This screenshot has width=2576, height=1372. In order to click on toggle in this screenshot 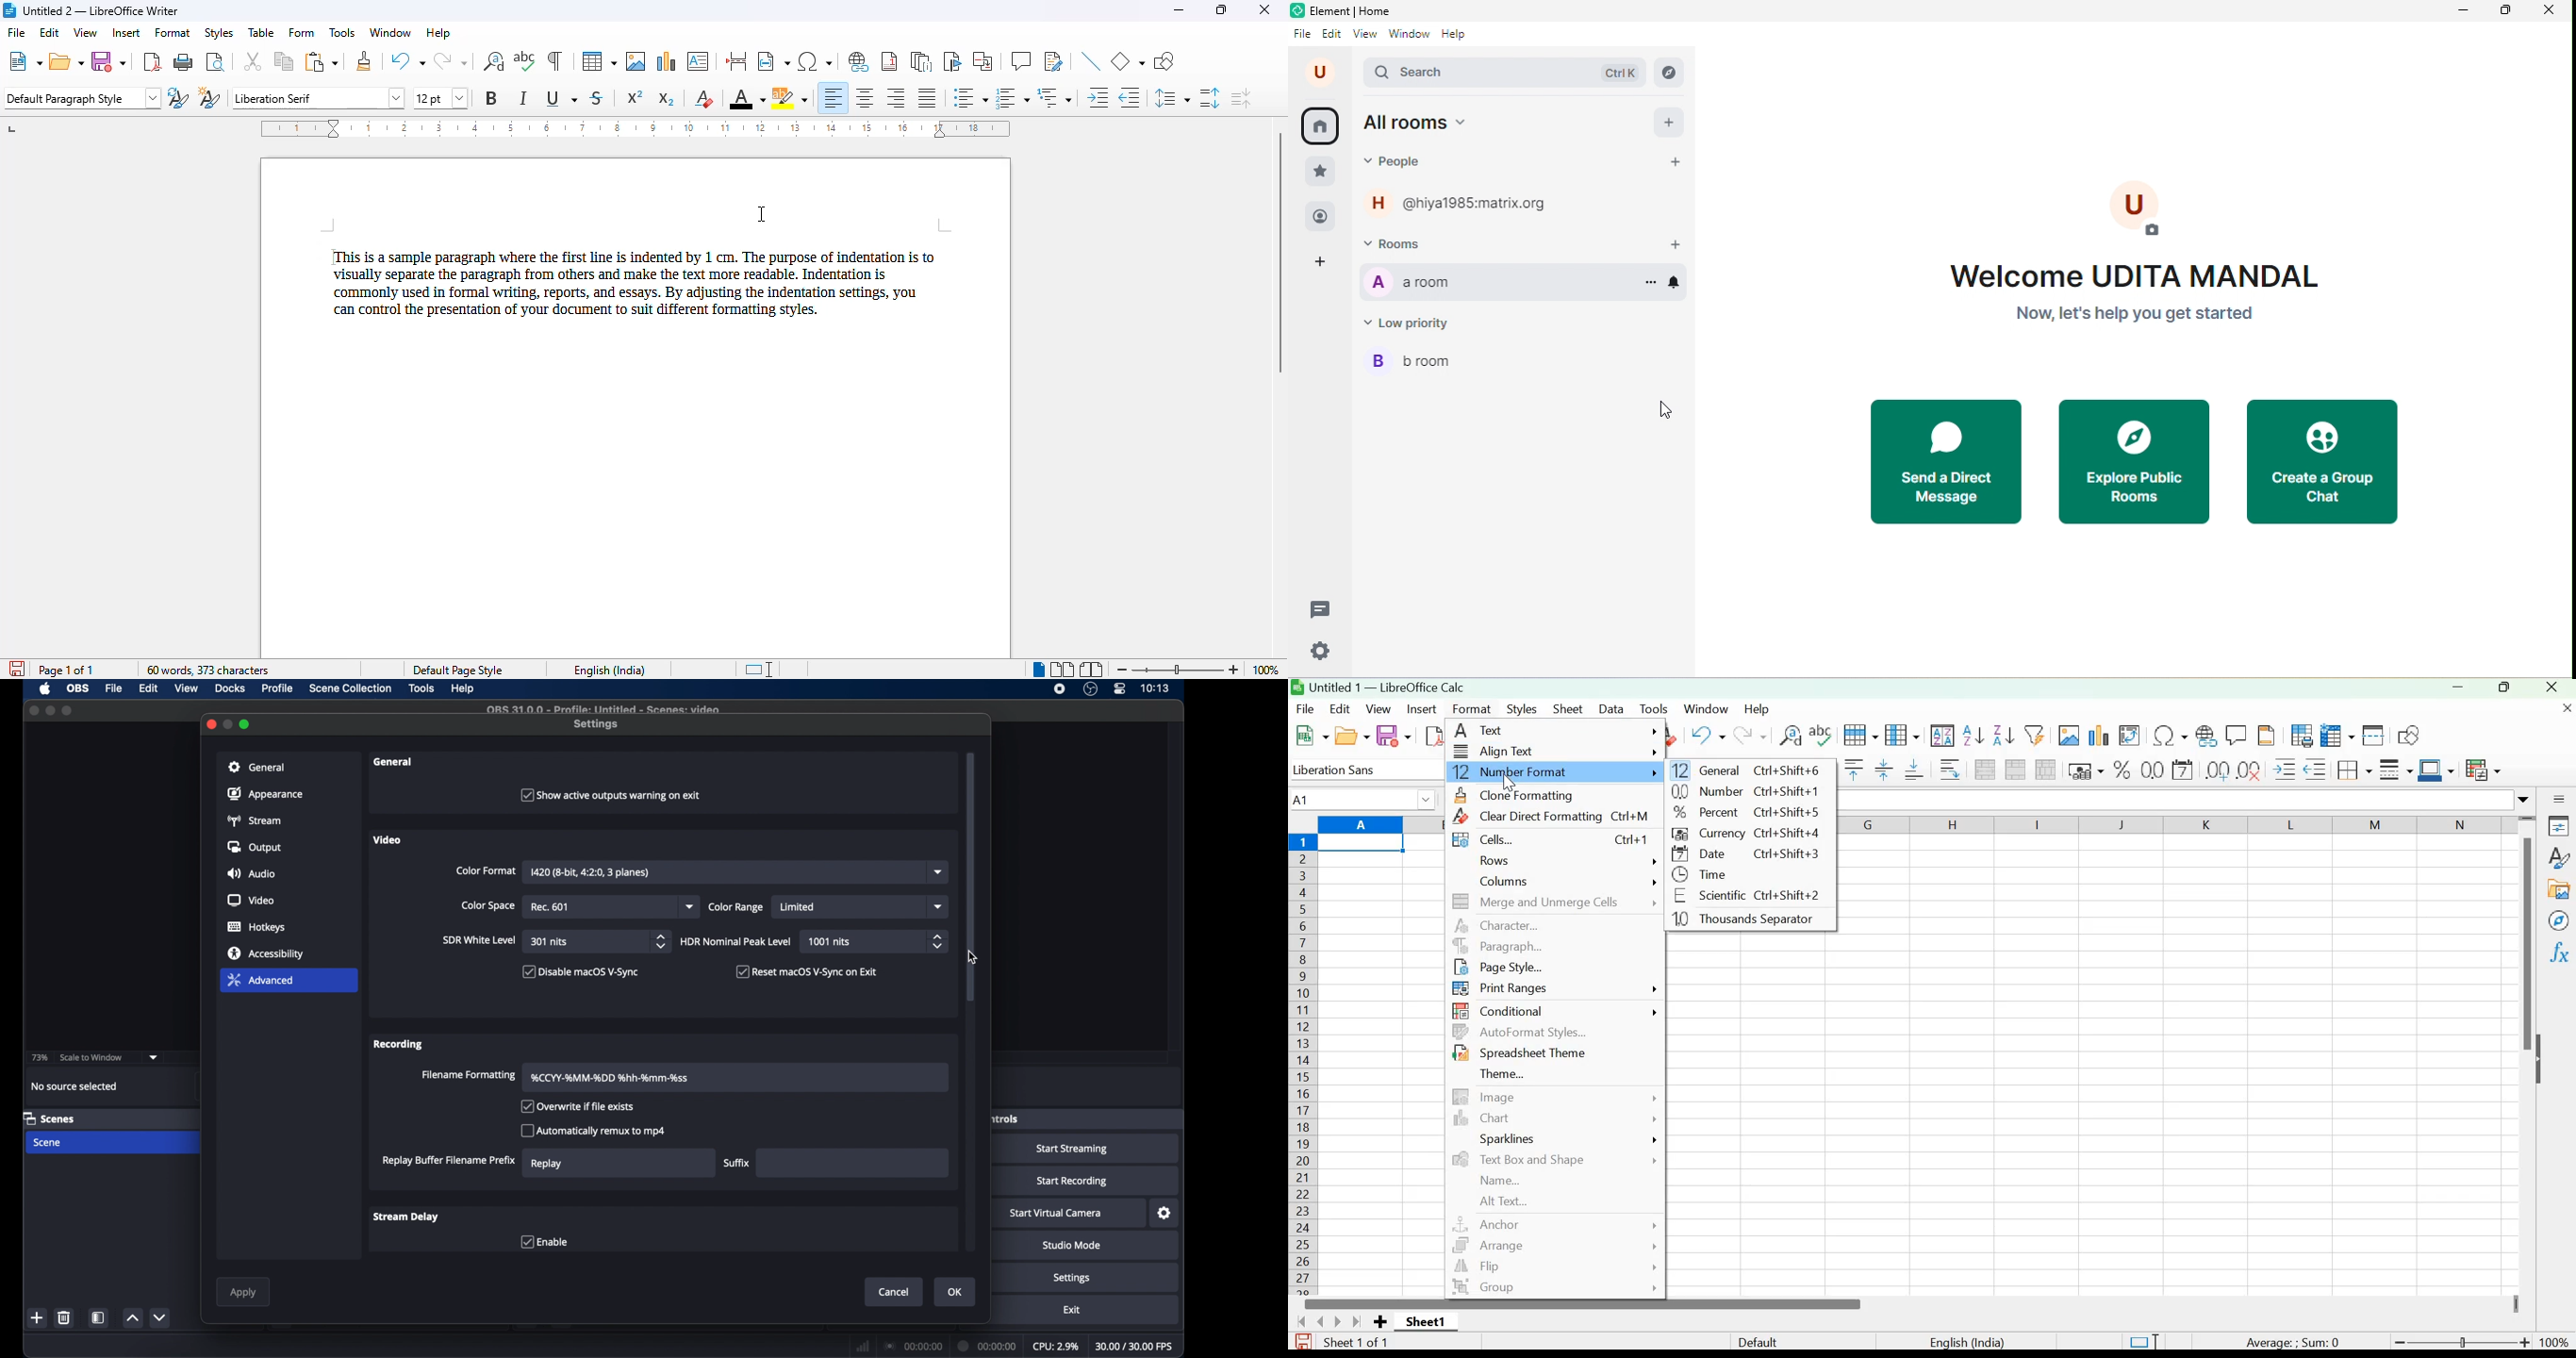, I will do `click(2466, 1339)`.